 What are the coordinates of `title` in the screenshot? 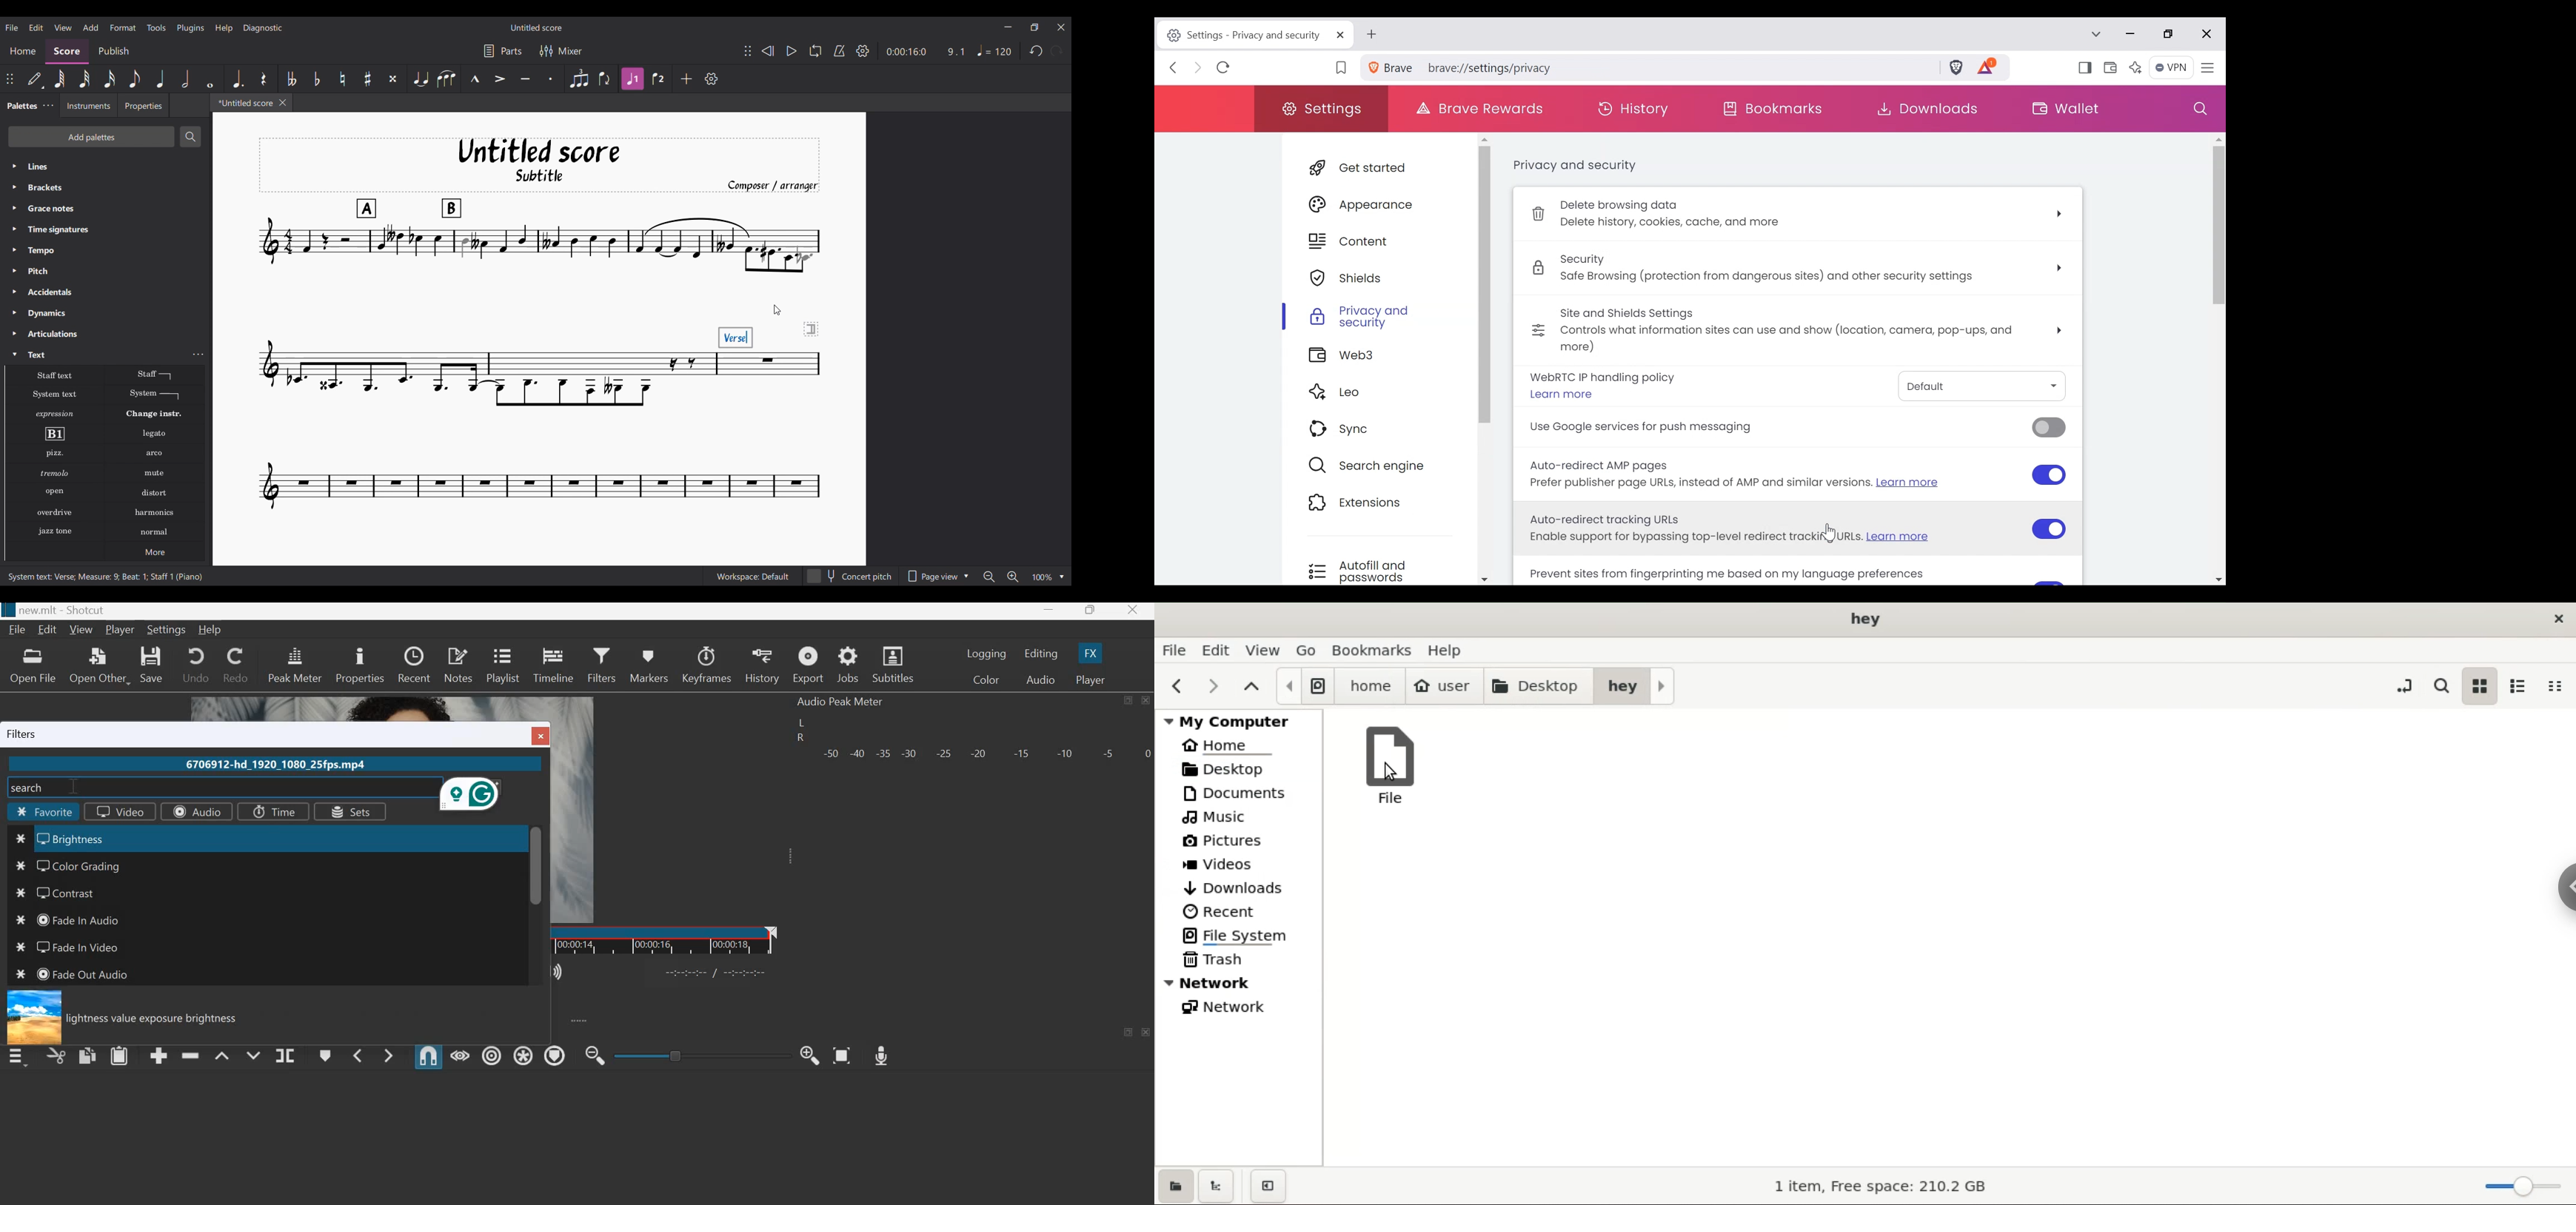 It's located at (1862, 617).